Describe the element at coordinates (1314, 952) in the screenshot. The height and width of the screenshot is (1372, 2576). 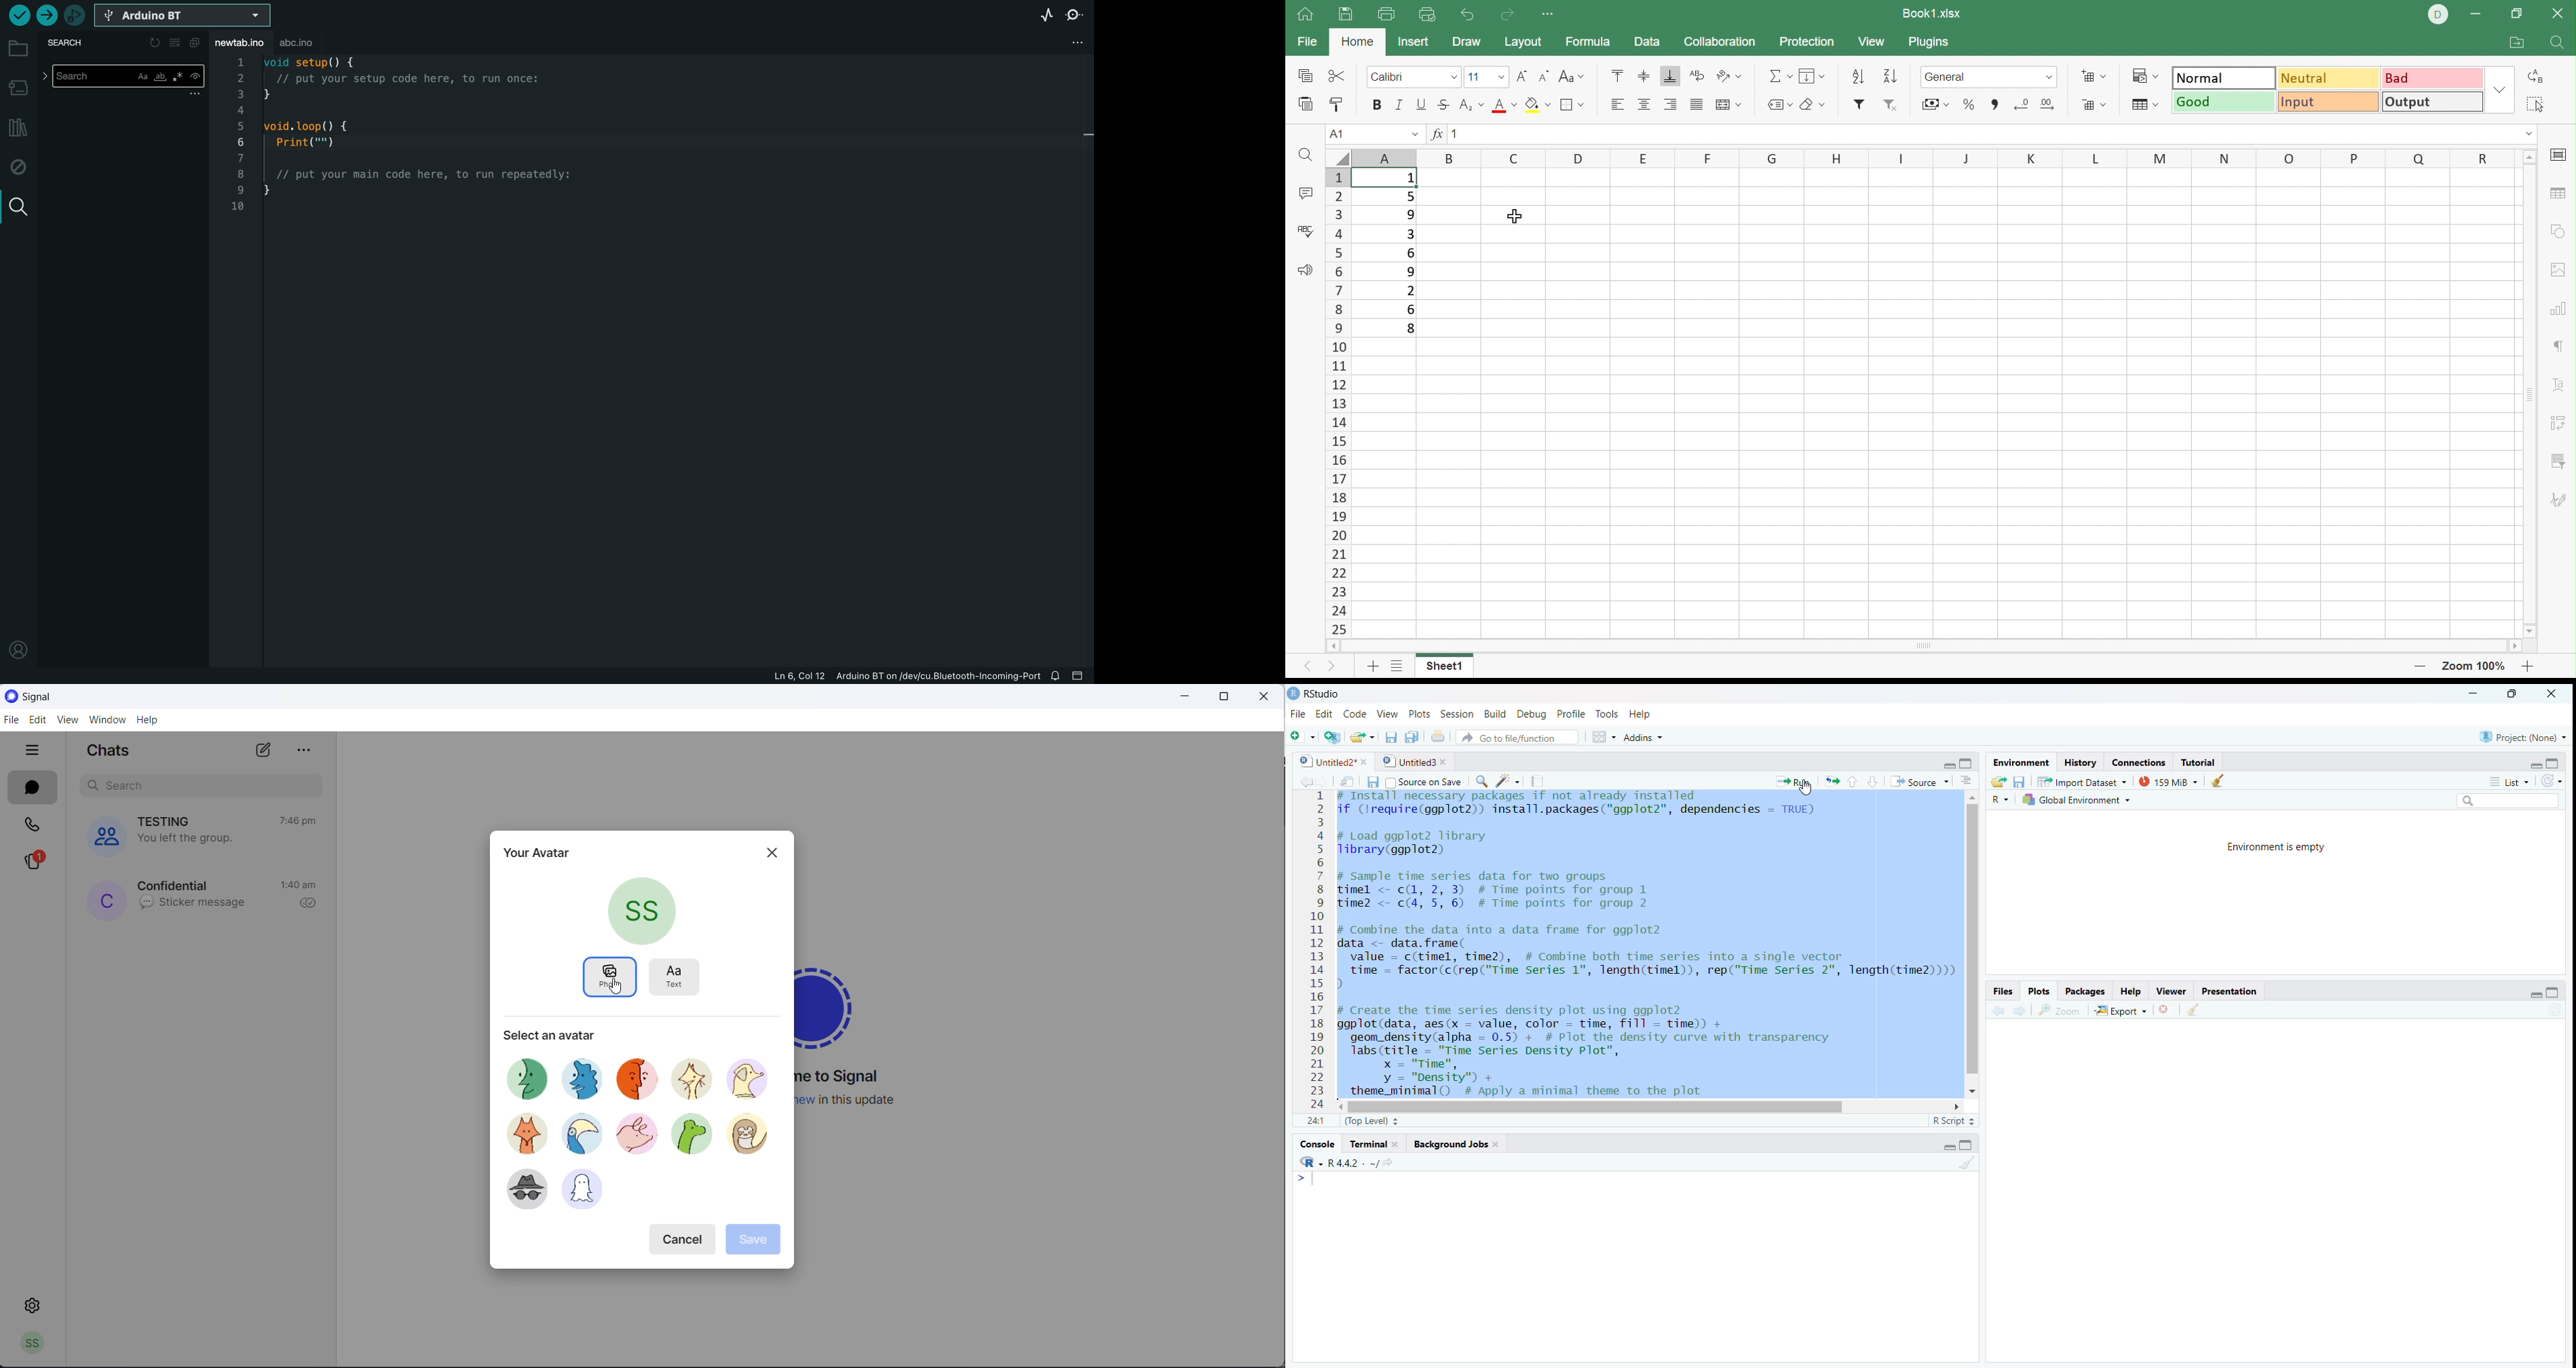
I see `Rows` at that location.